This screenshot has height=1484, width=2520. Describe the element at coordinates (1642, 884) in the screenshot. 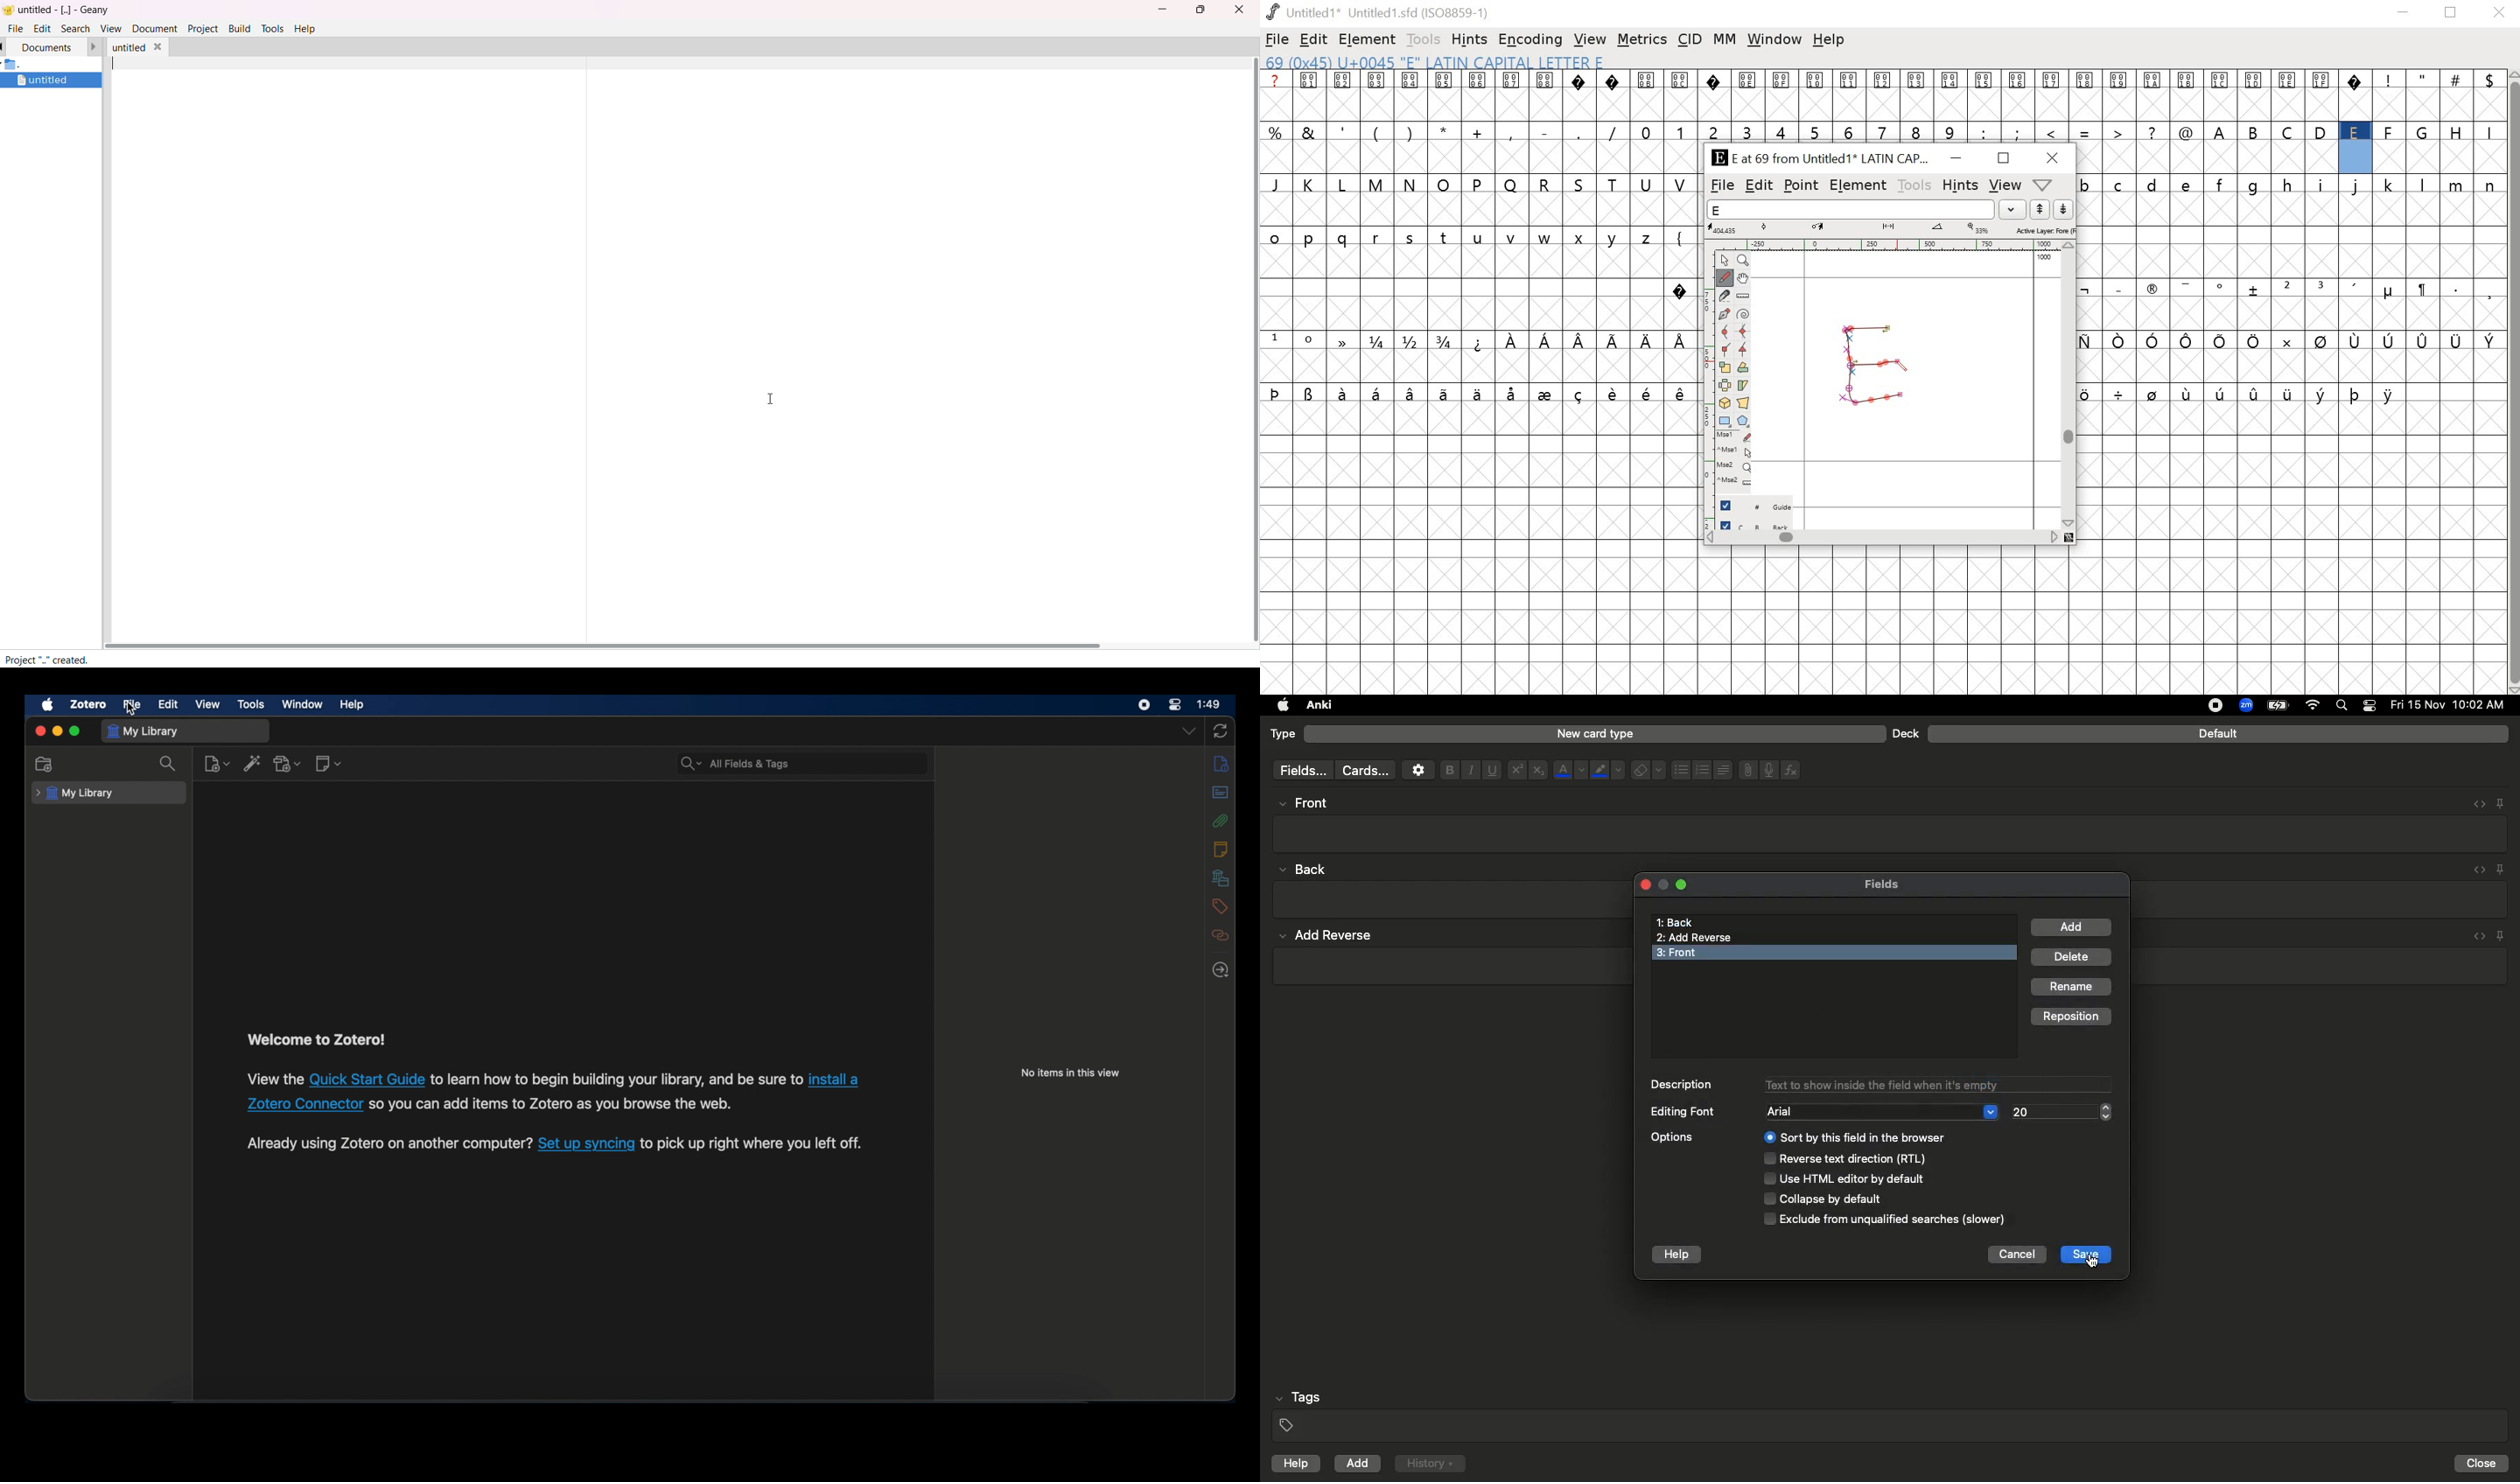

I see `Close` at that location.